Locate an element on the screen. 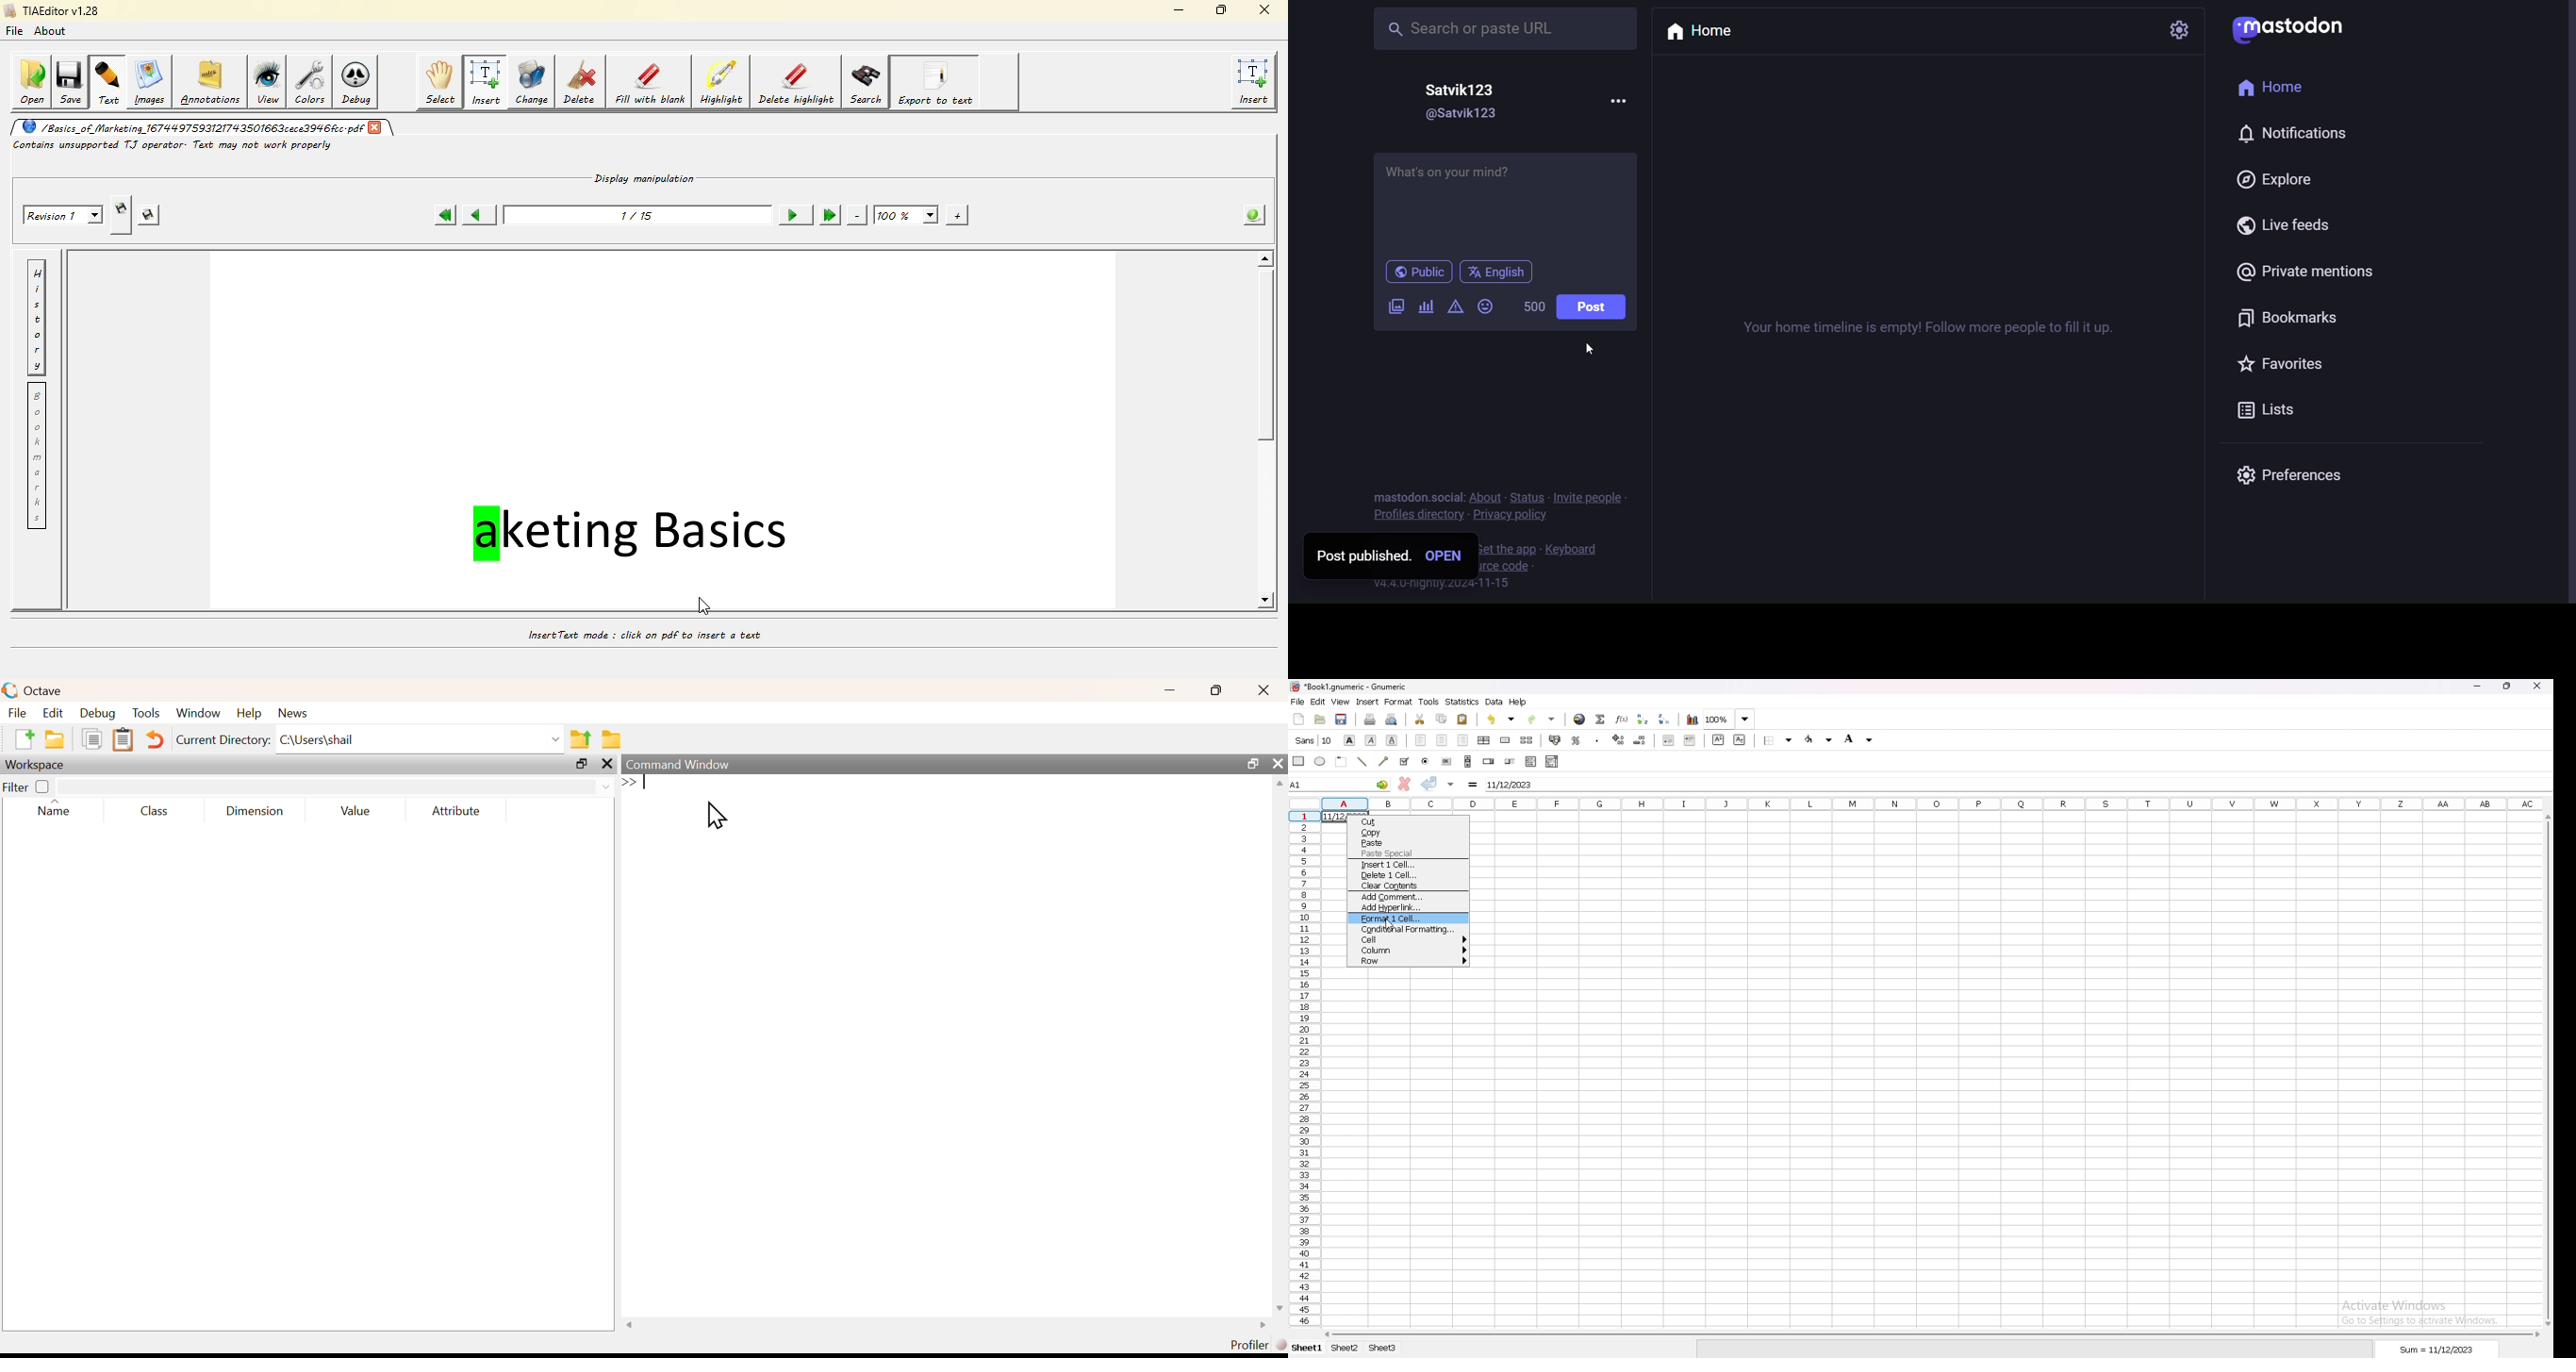 The height and width of the screenshot is (1372, 2576). underline is located at coordinates (1391, 740).